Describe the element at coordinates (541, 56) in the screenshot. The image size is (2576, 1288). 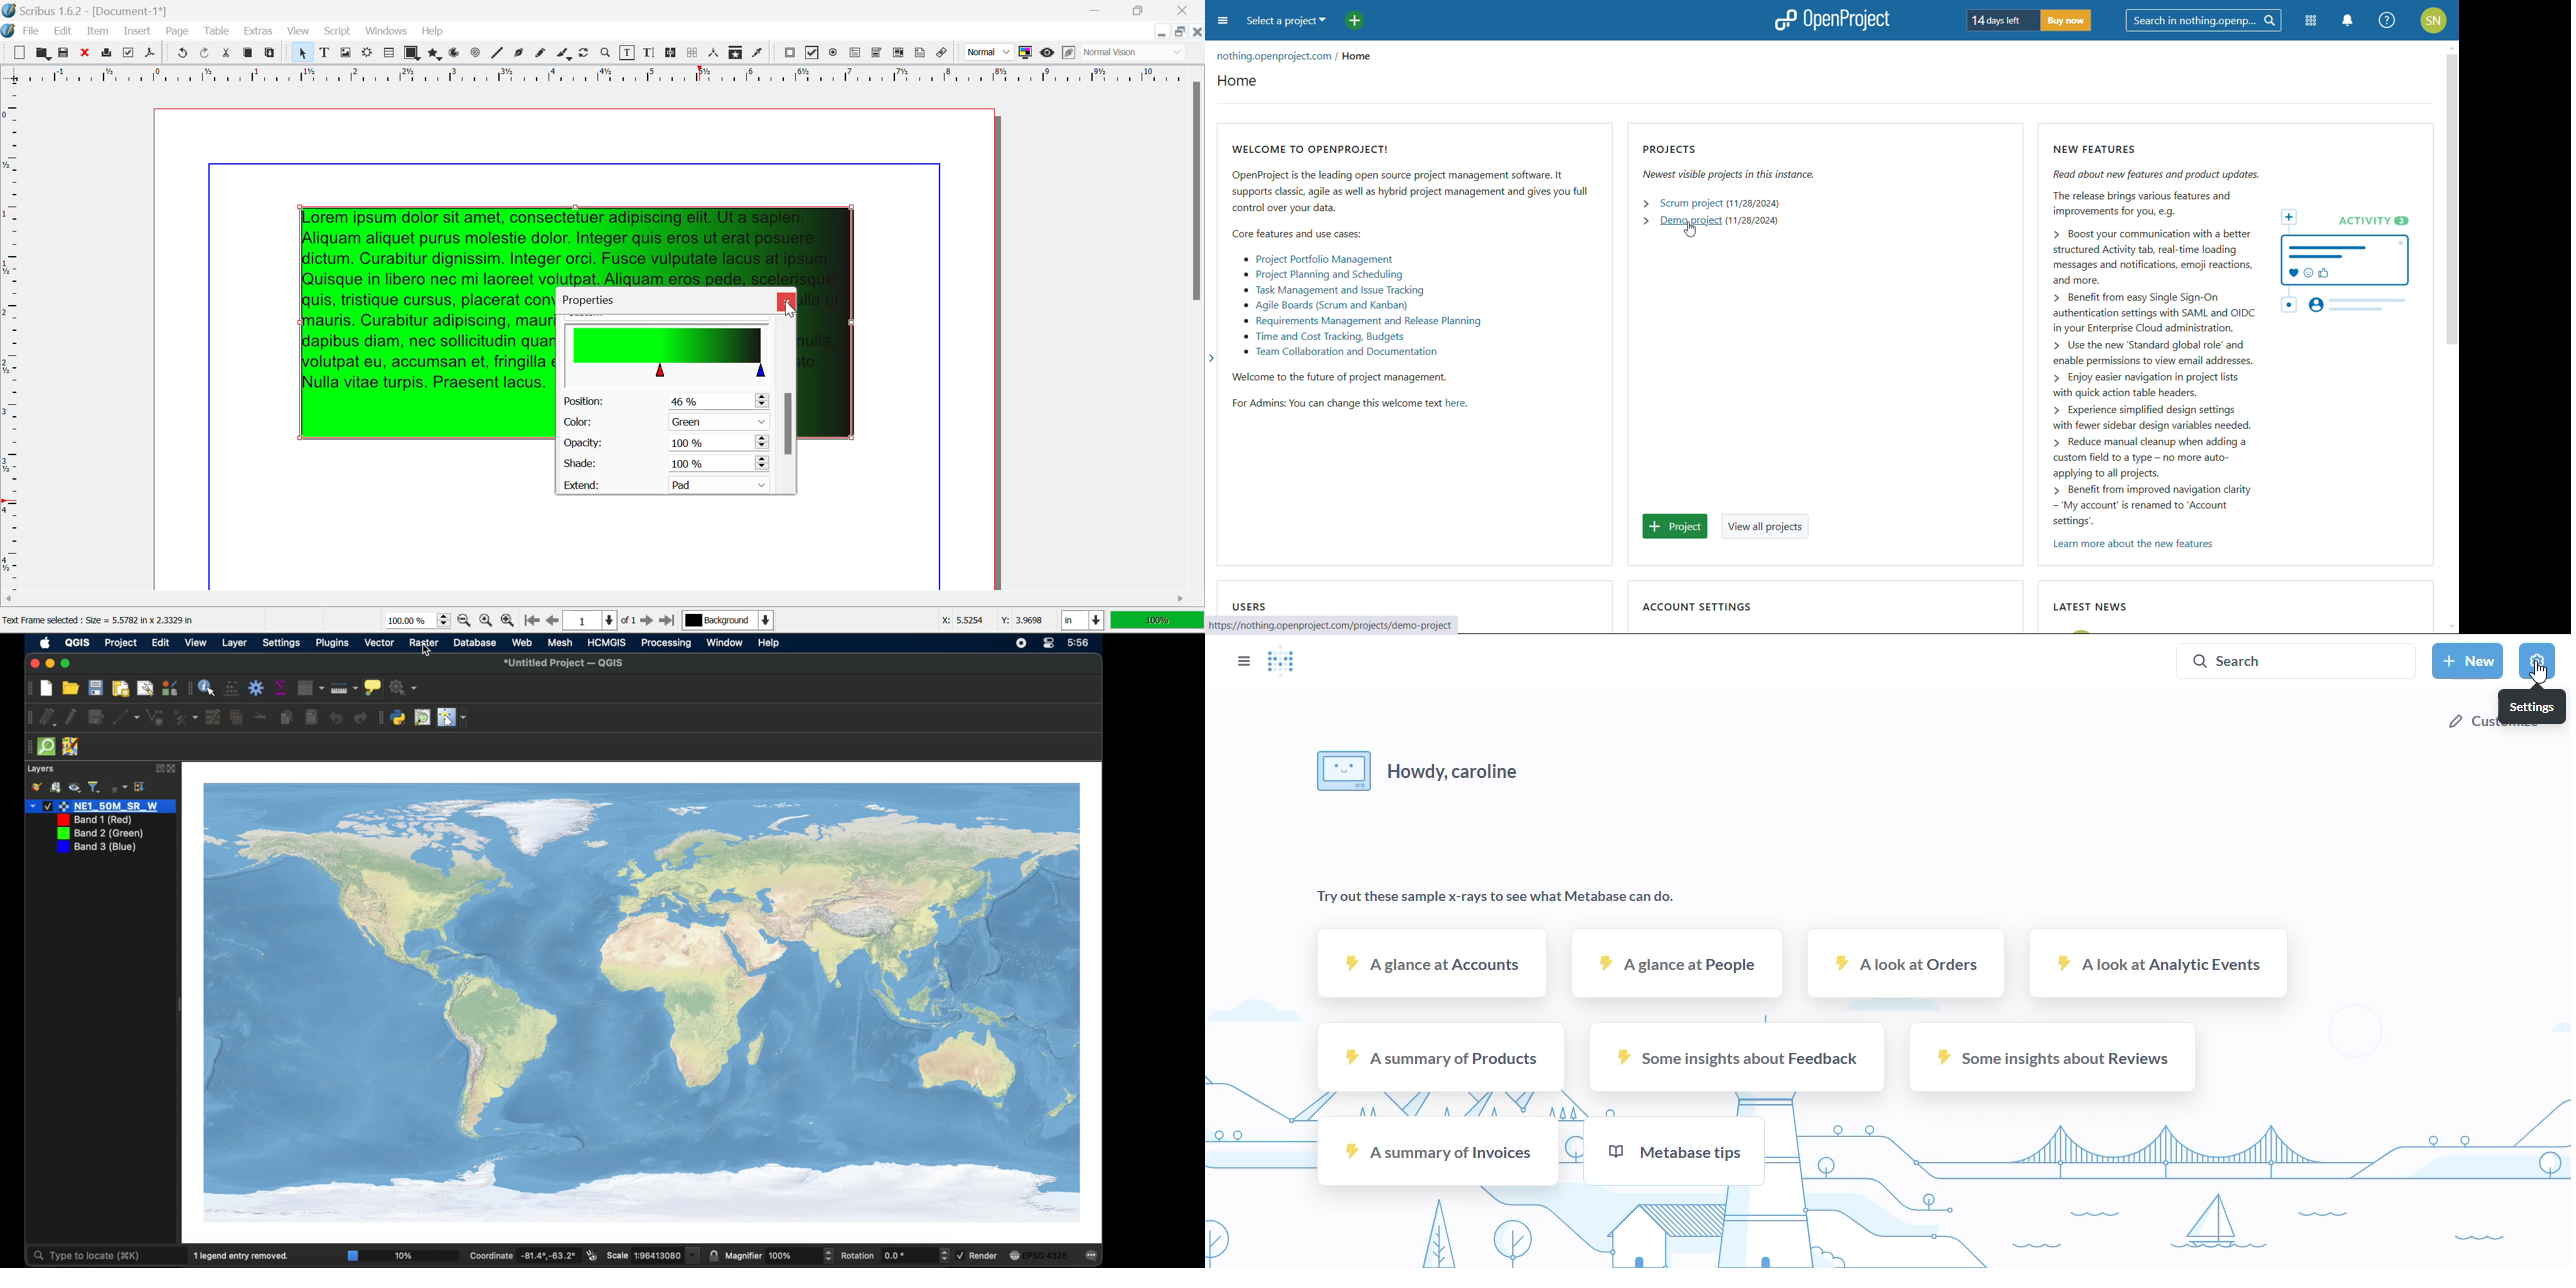
I see `Freehand` at that location.